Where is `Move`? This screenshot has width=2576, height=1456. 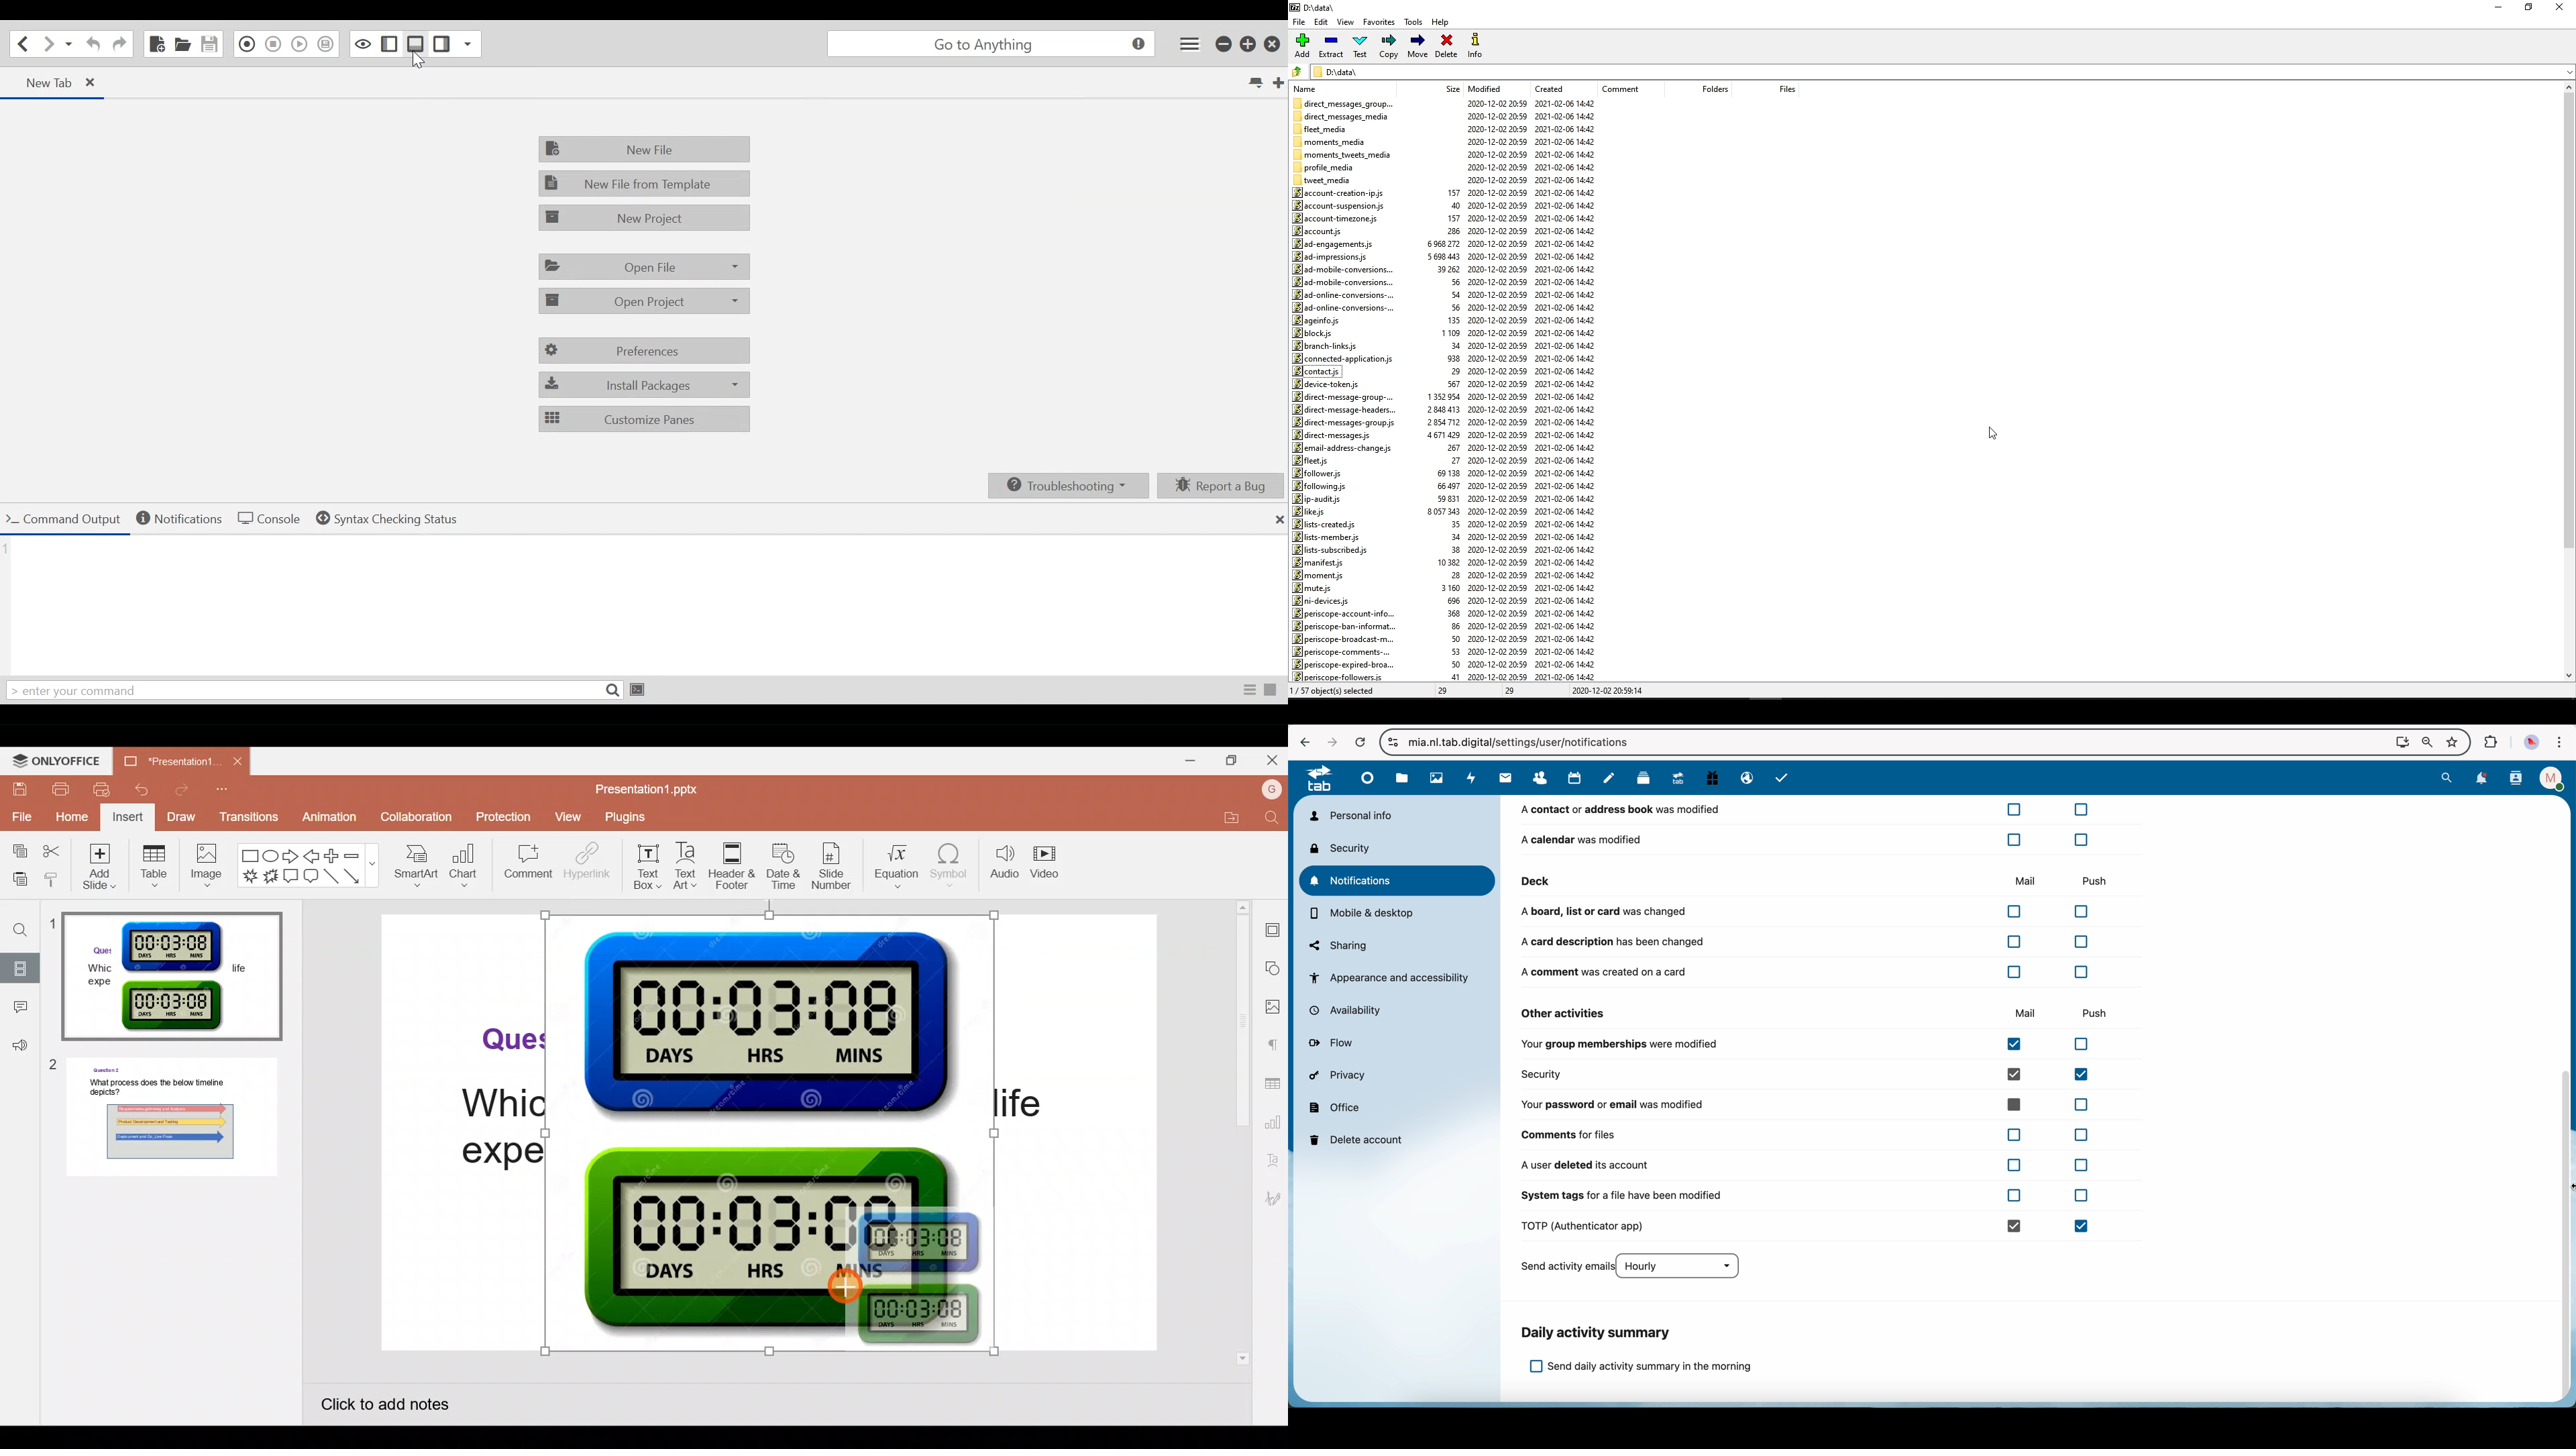
Move is located at coordinates (1419, 46).